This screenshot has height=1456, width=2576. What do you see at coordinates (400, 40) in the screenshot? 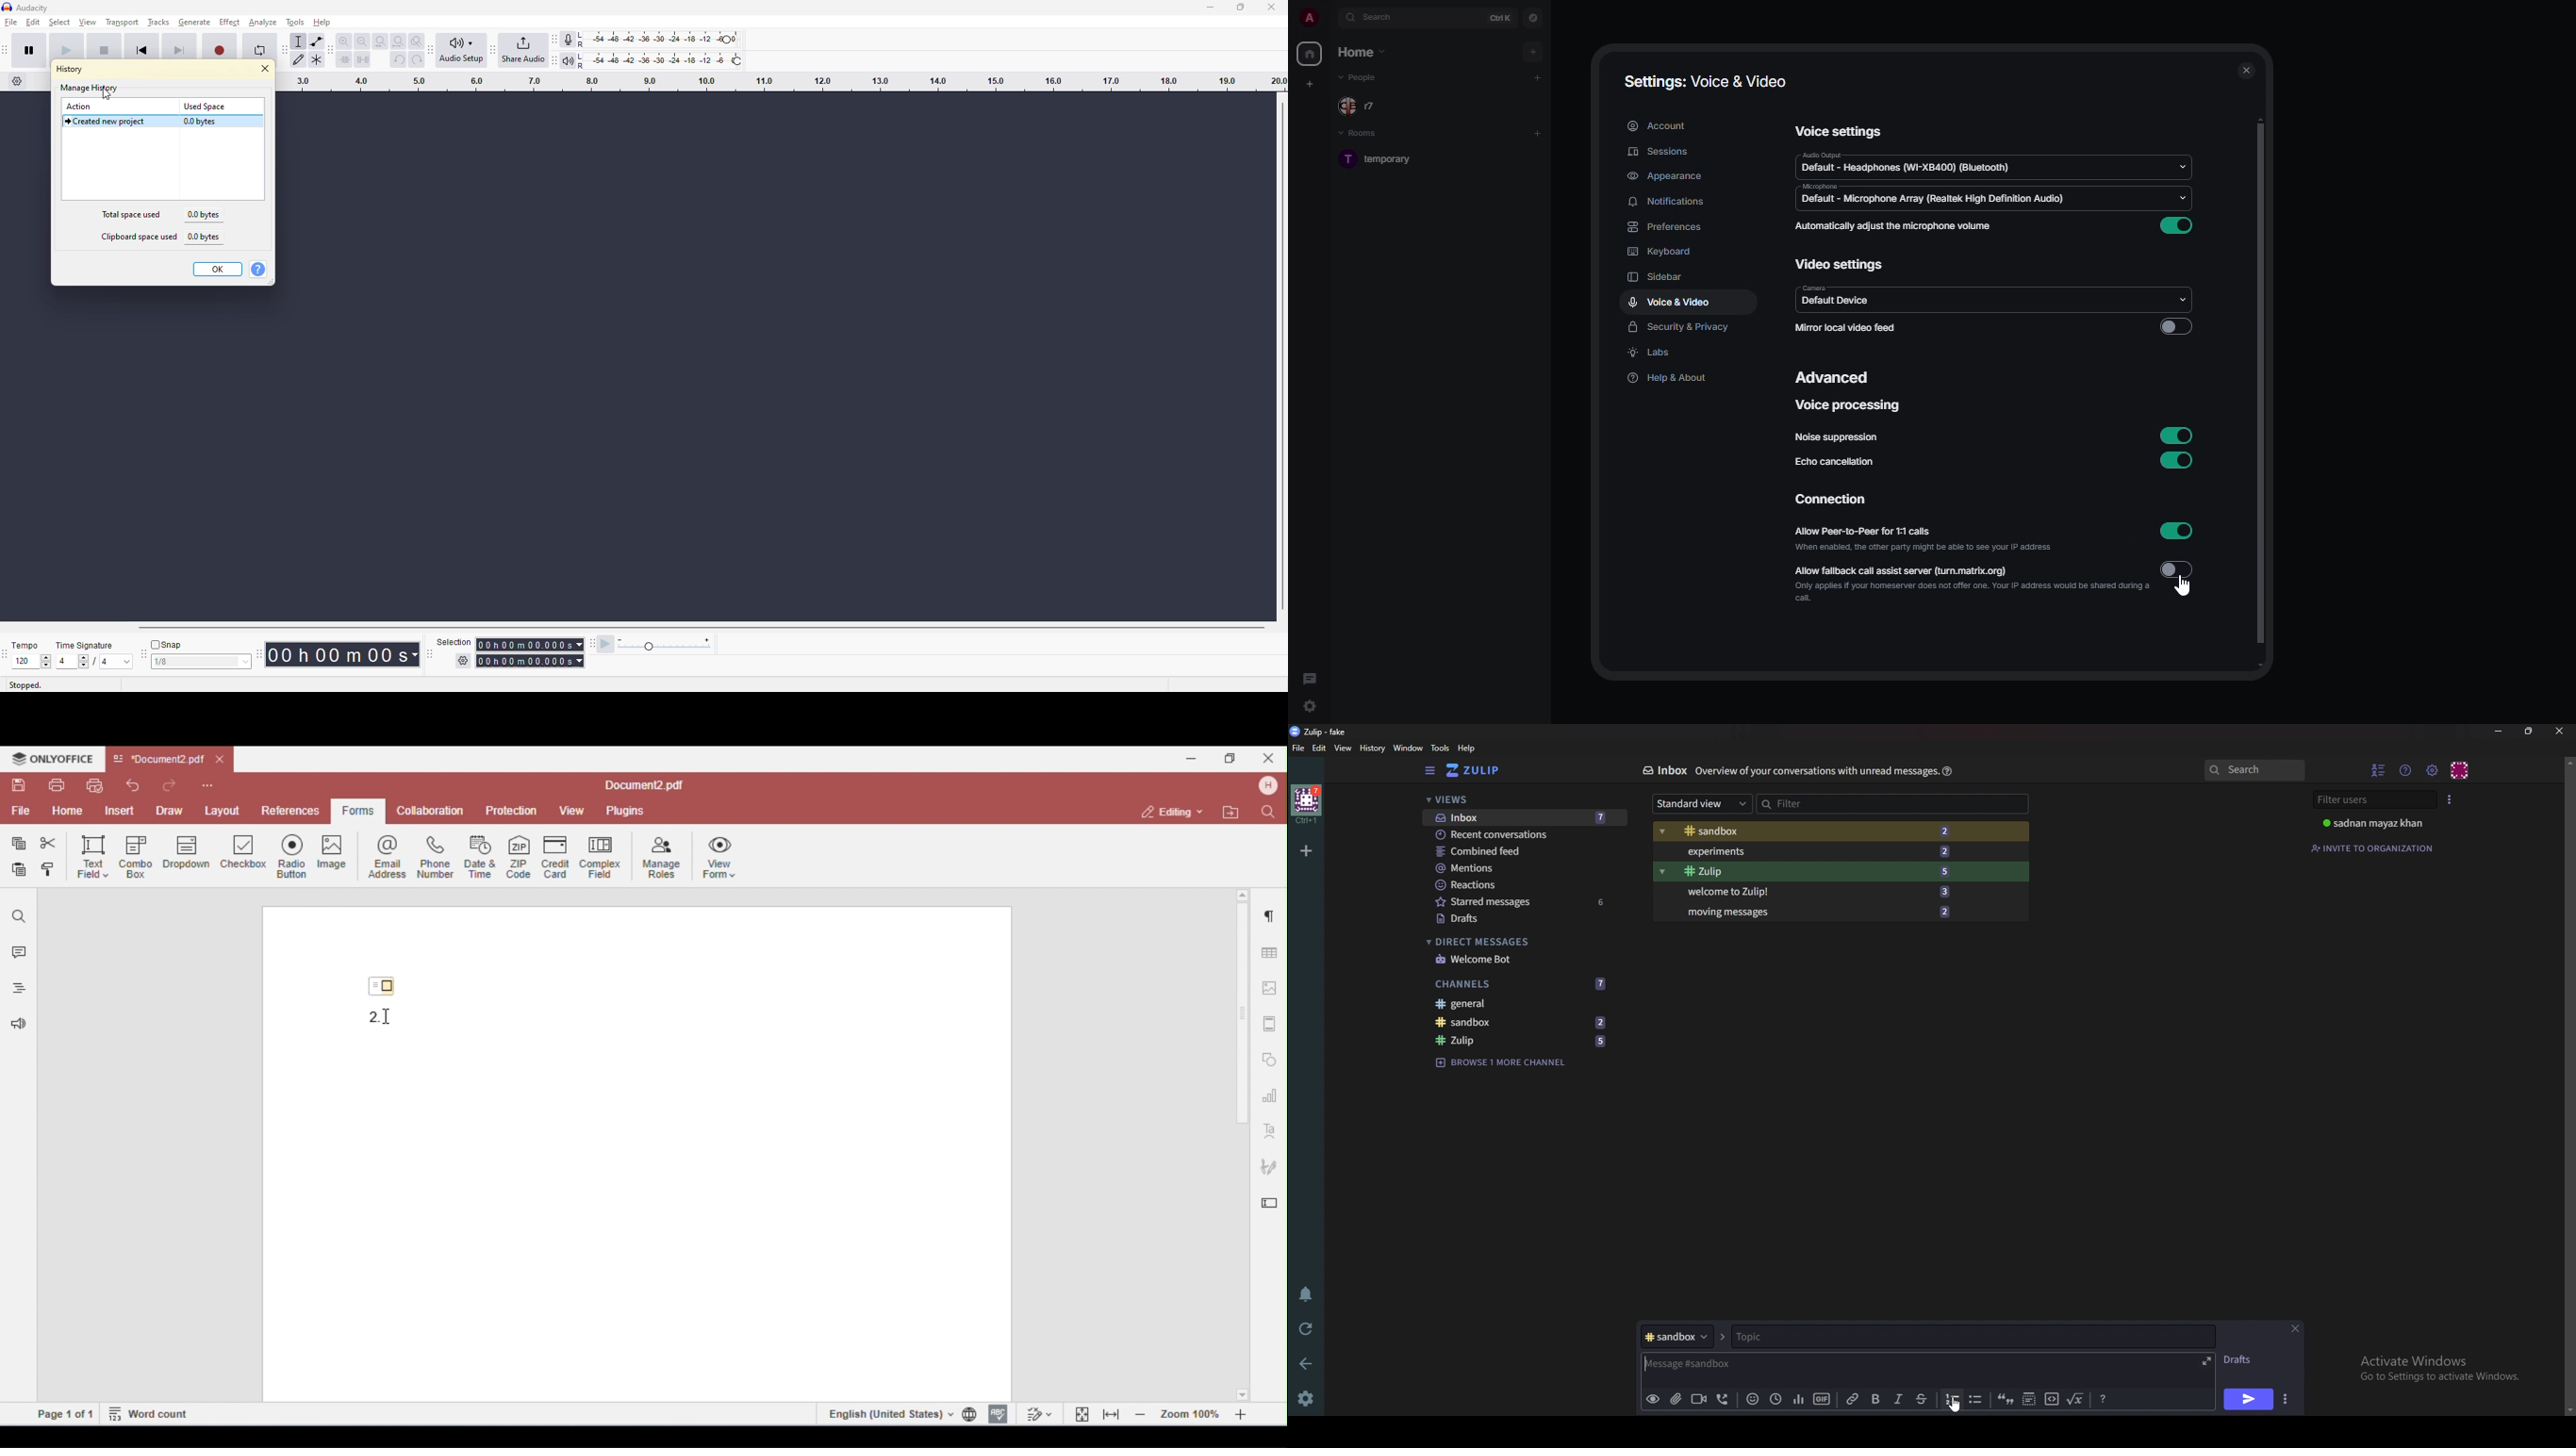
I see `fit project to width` at bounding box center [400, 40].